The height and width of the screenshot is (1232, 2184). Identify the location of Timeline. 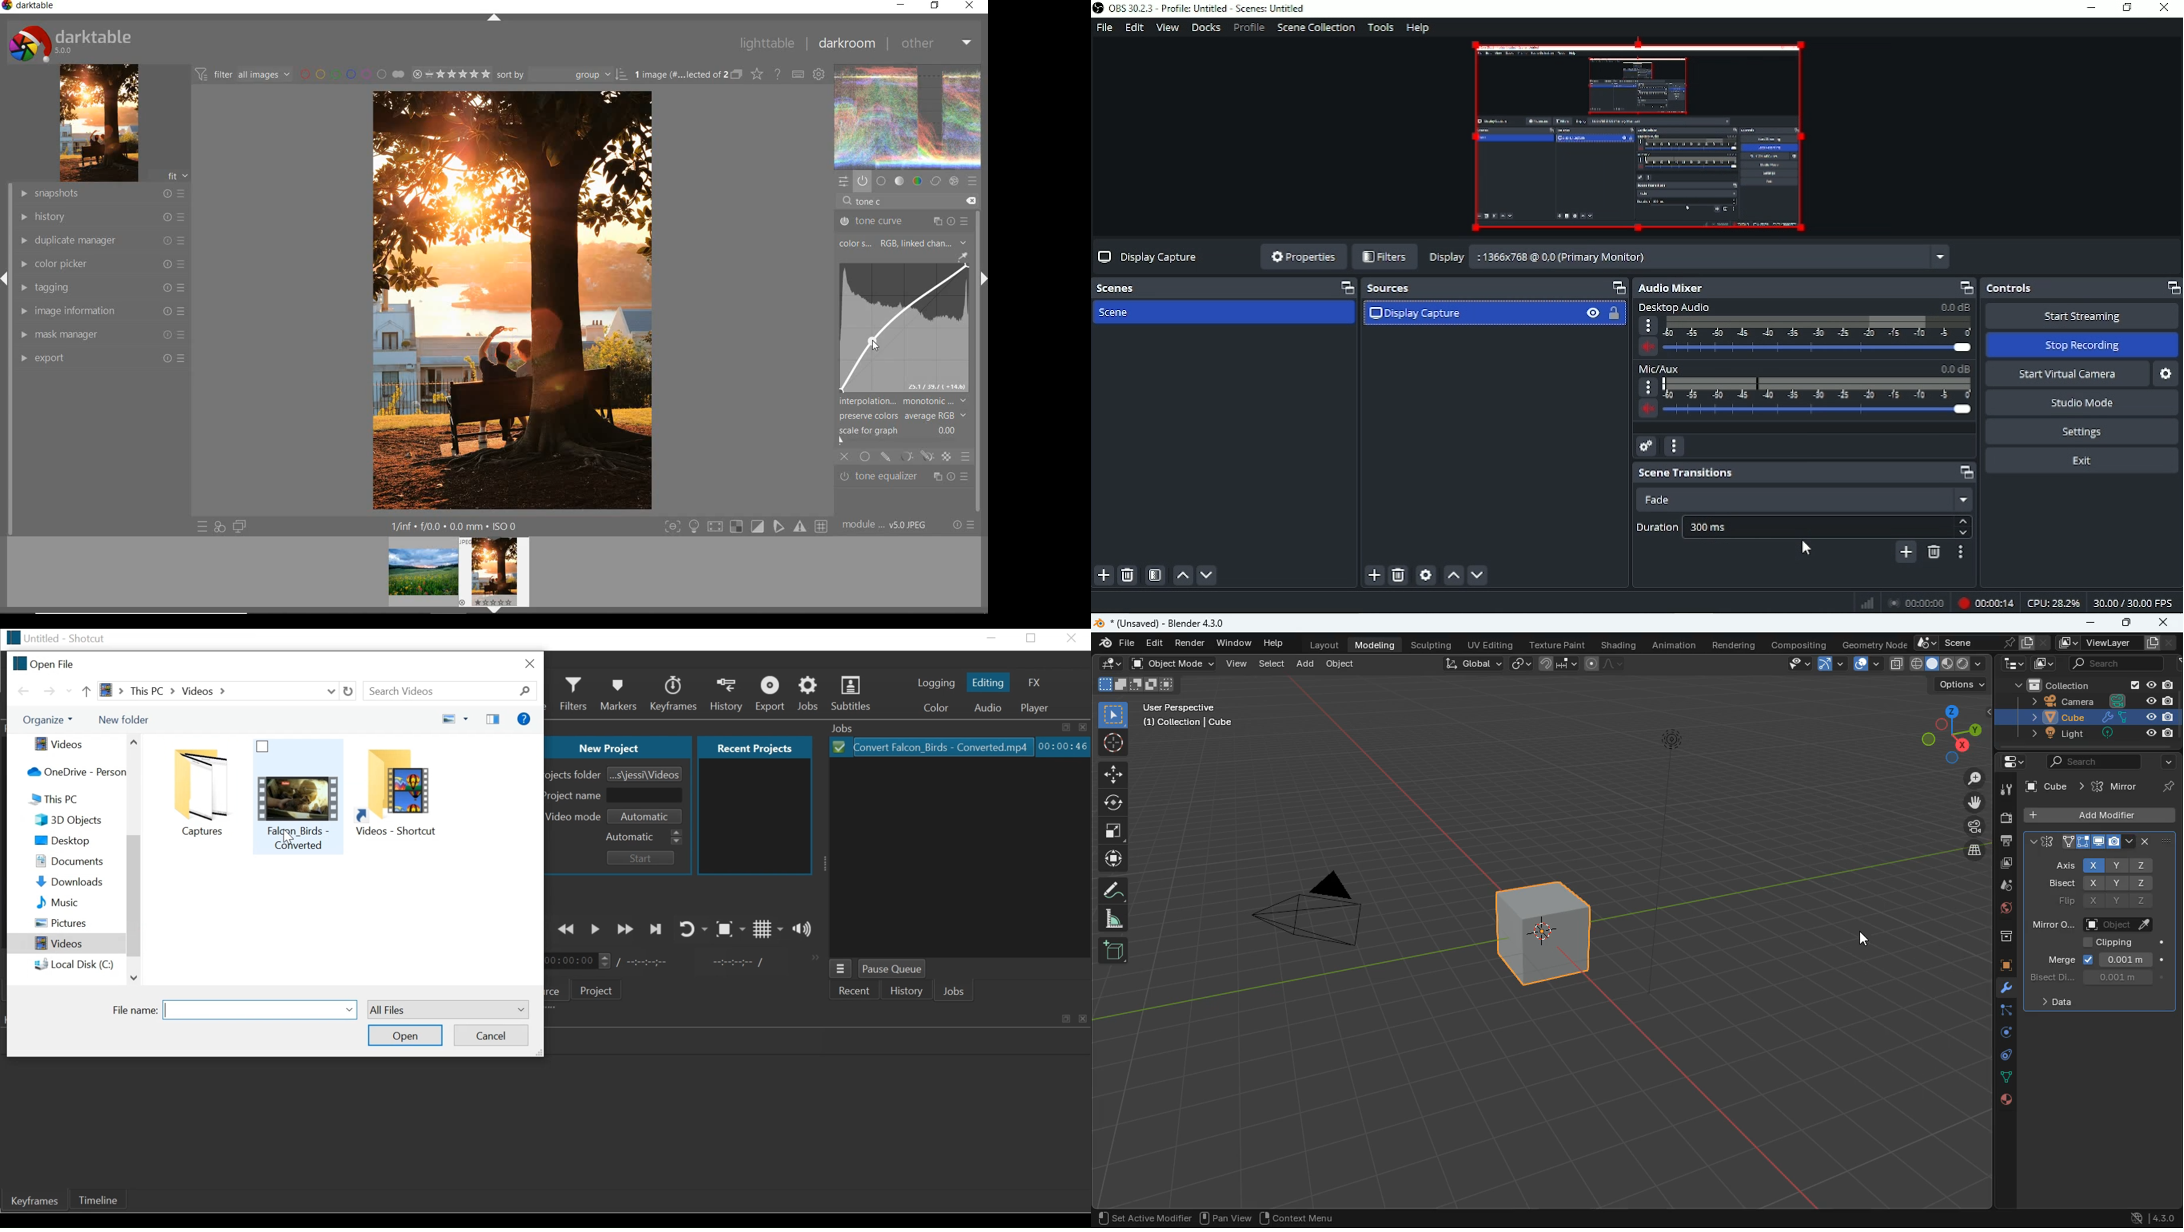
(98, 1200).